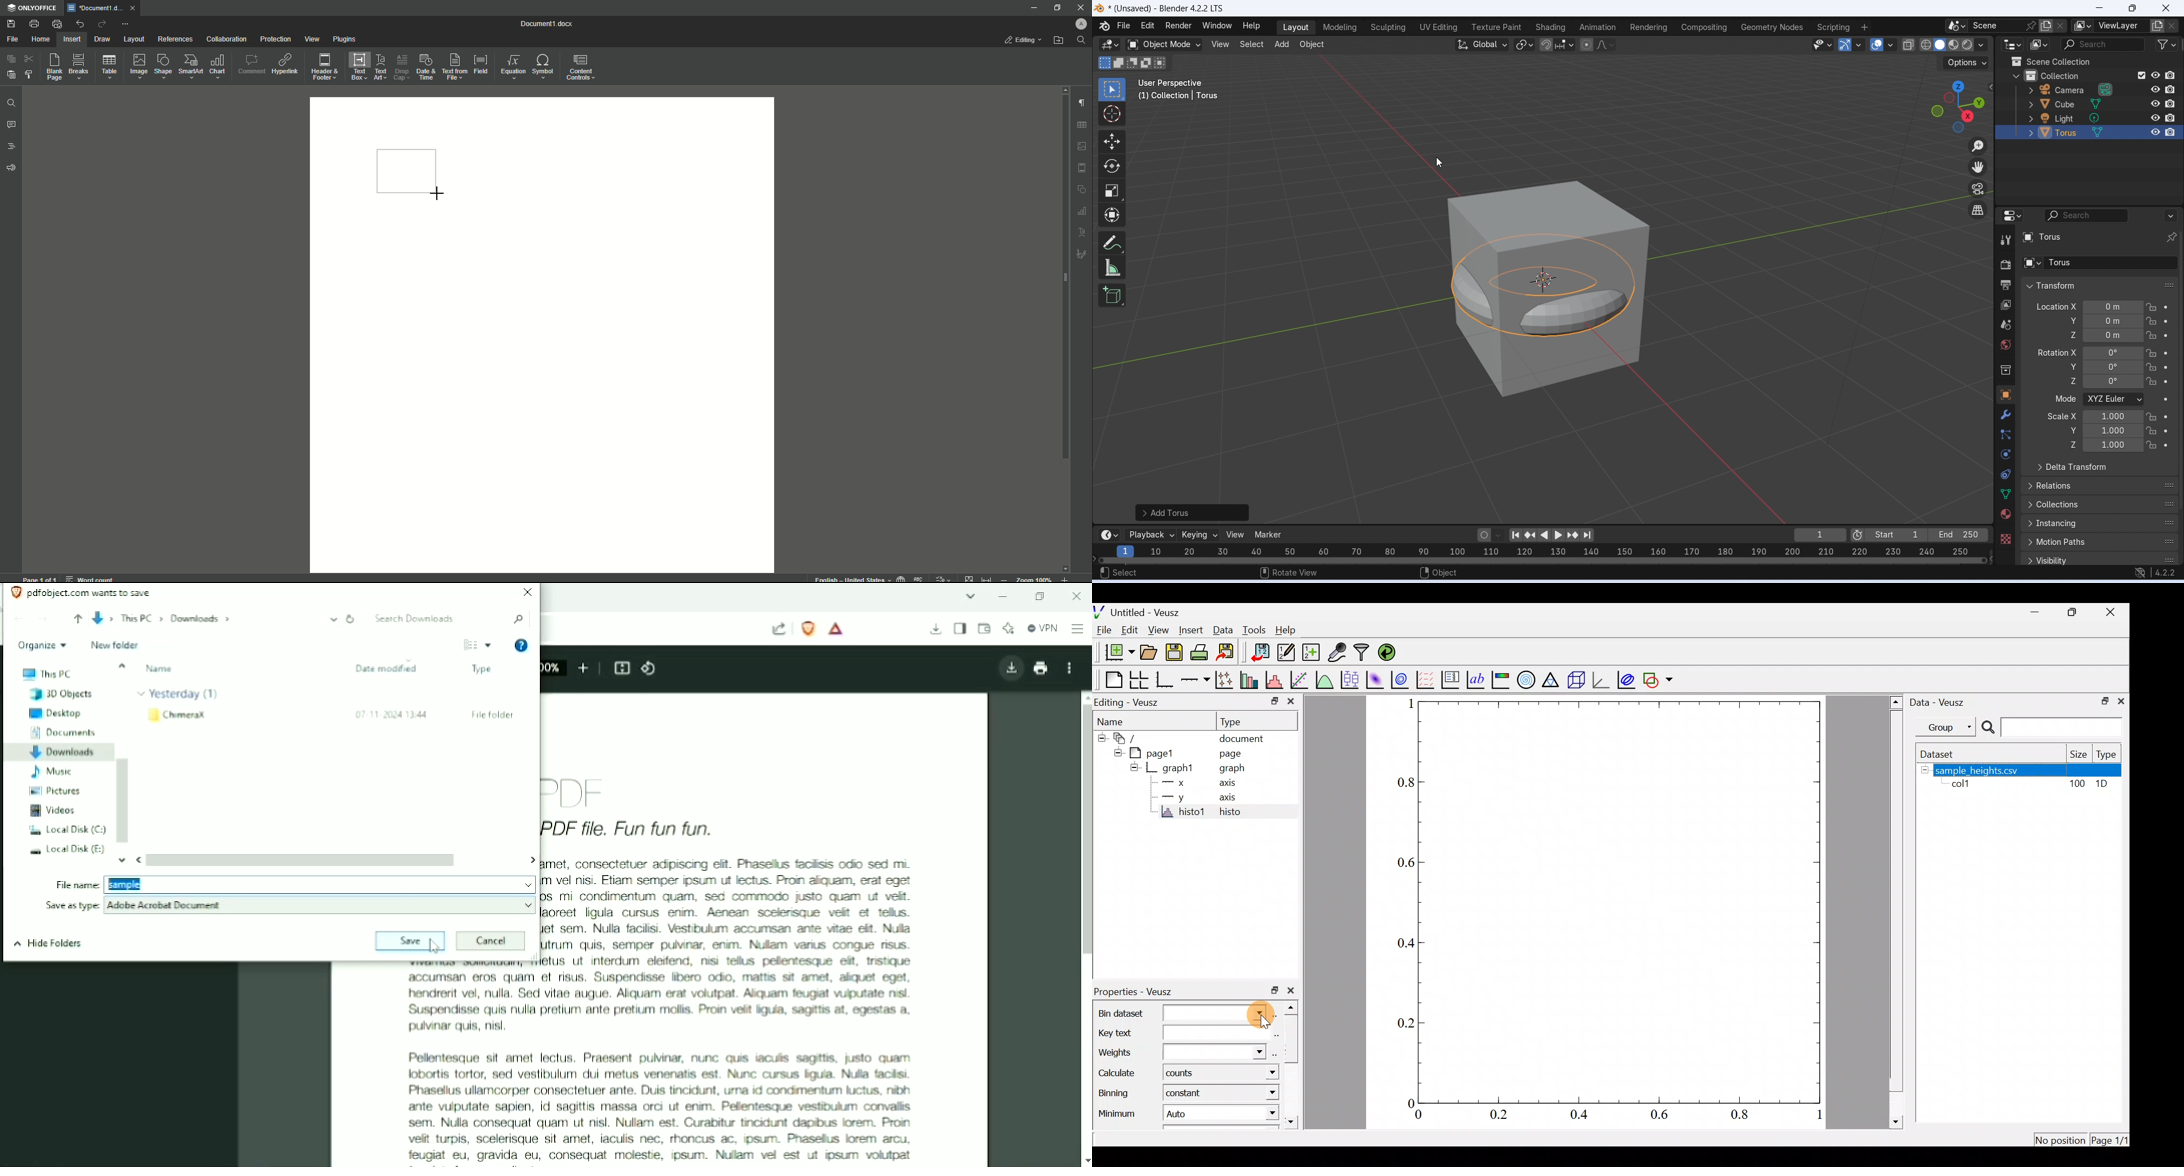  What do you see at coordinates (1965, 785) in the screenshot?
I see `coll` at bounding box center [1965, 785].